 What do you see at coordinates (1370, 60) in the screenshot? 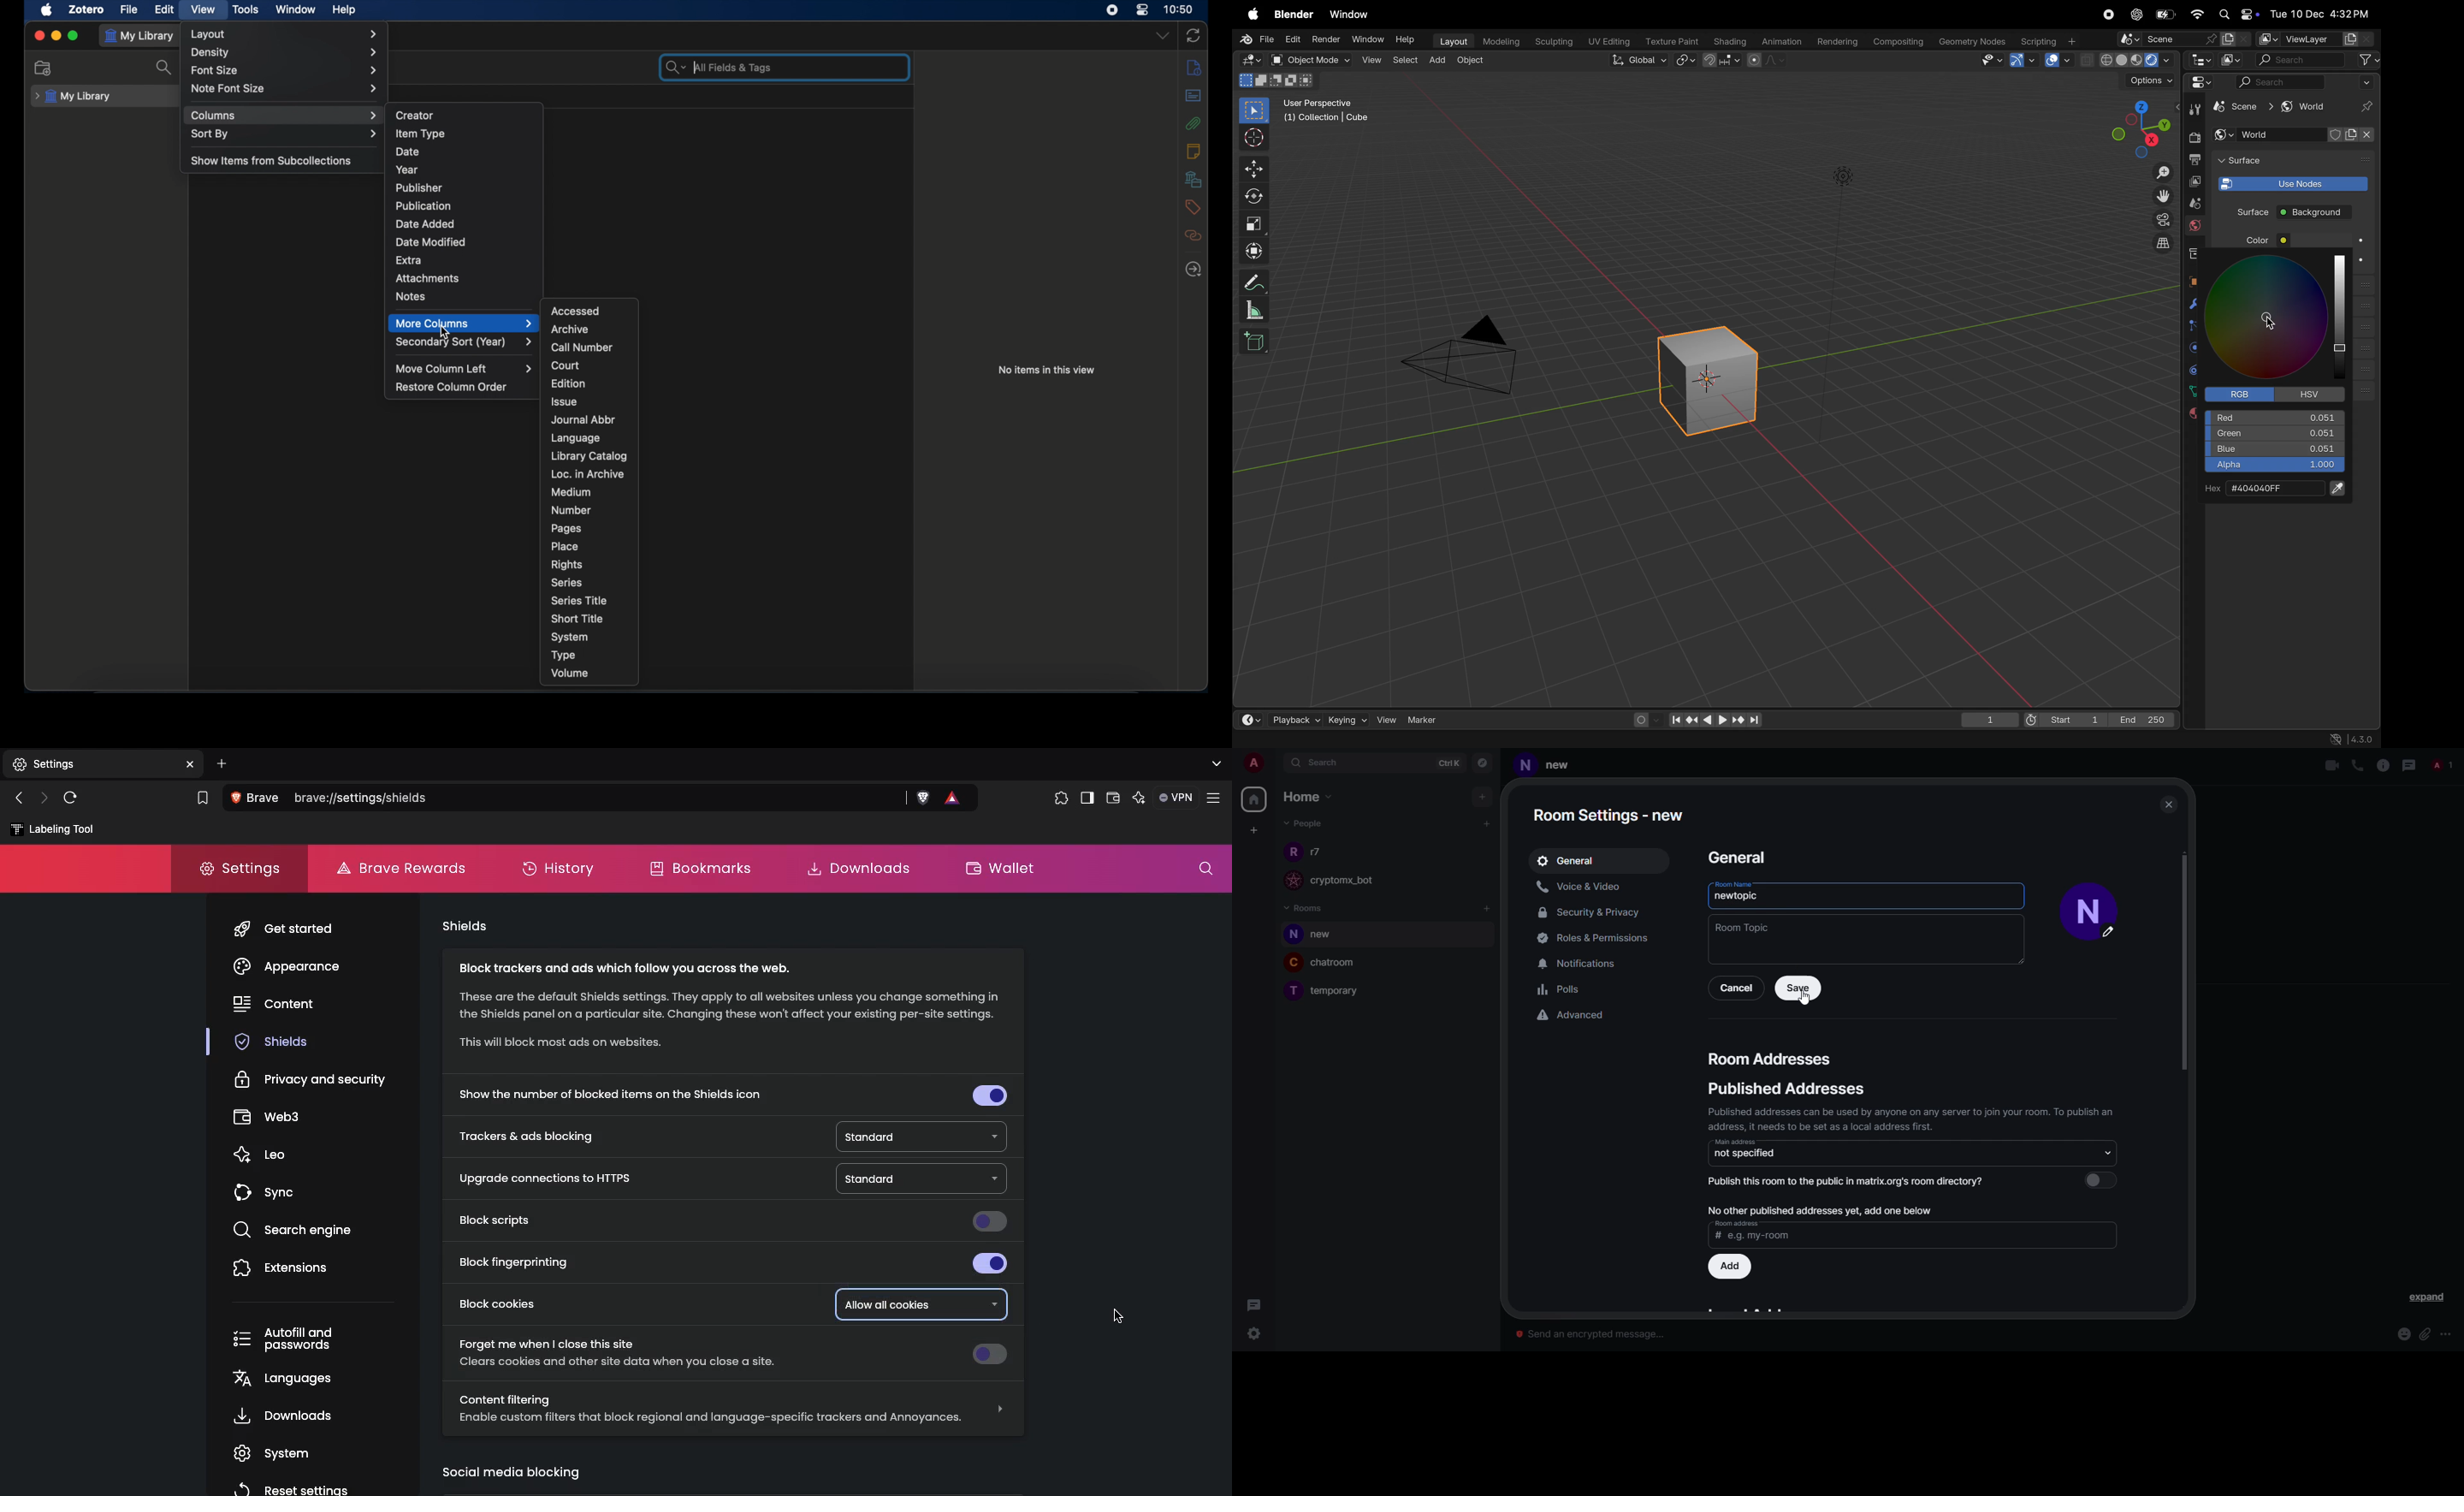
I see `View` at bounding box center [1370, 60].